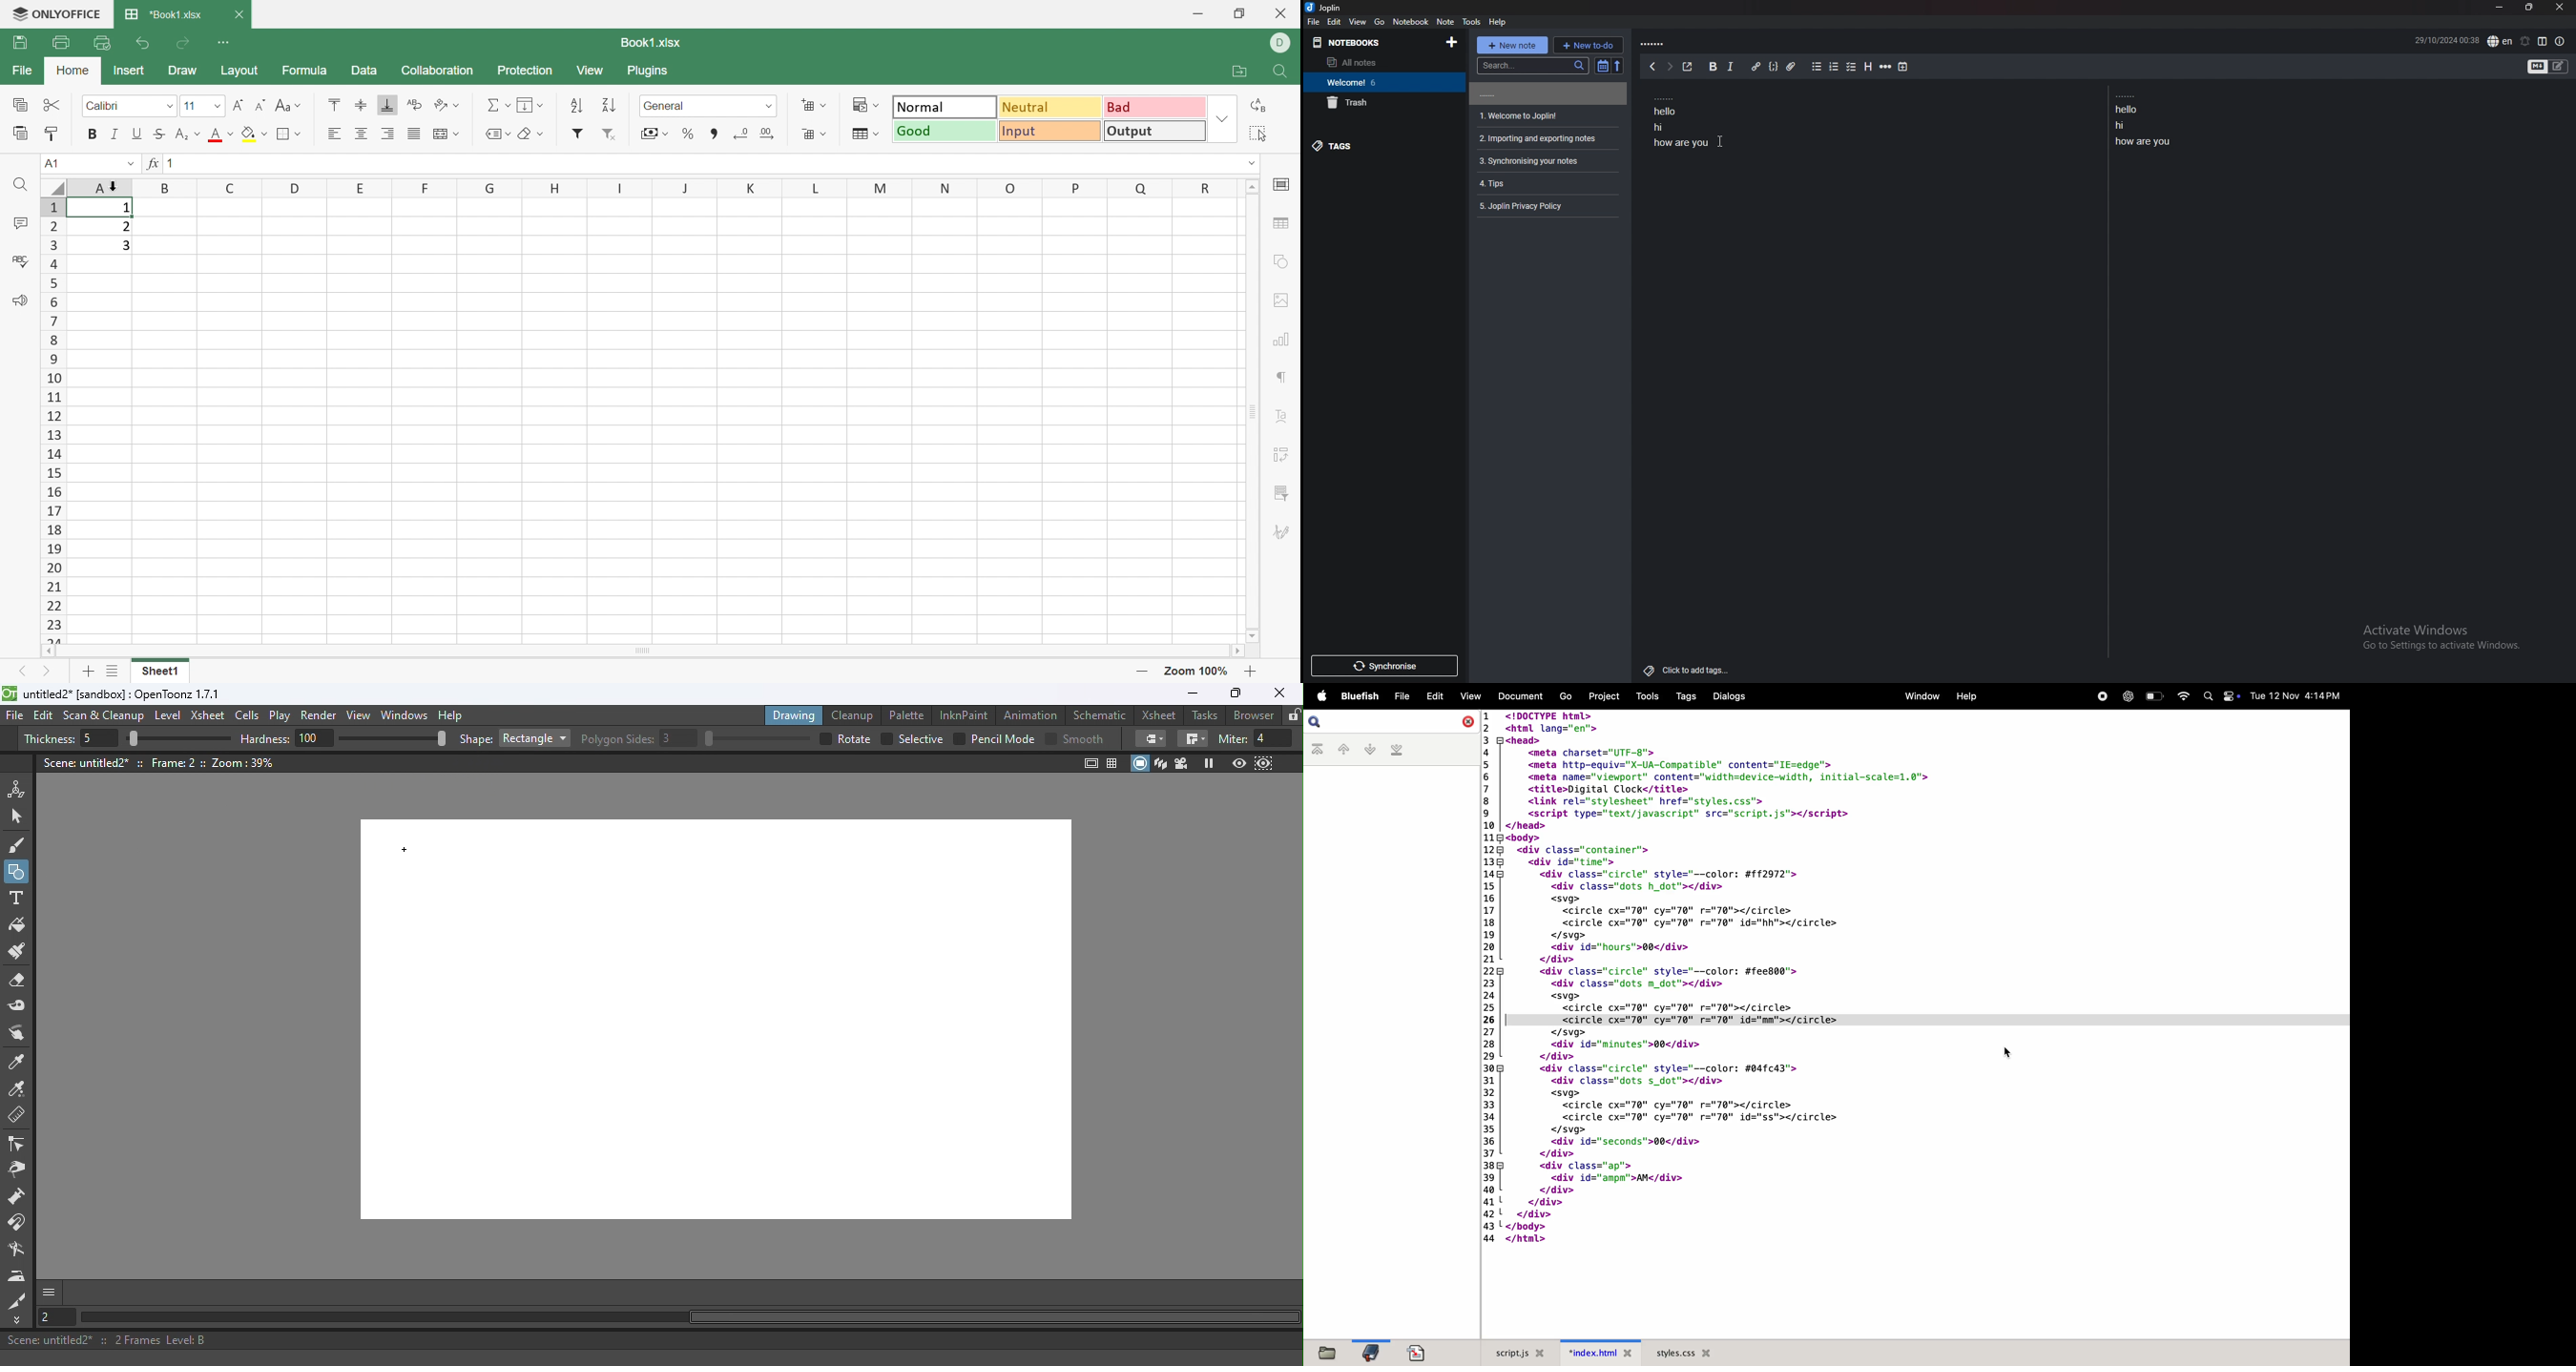 The width and height of the screenshot is (2576, 1372). What do you see at coordinates (1497, 22) in the screenshot?
I see `help` at bounding box center [1497, 22].